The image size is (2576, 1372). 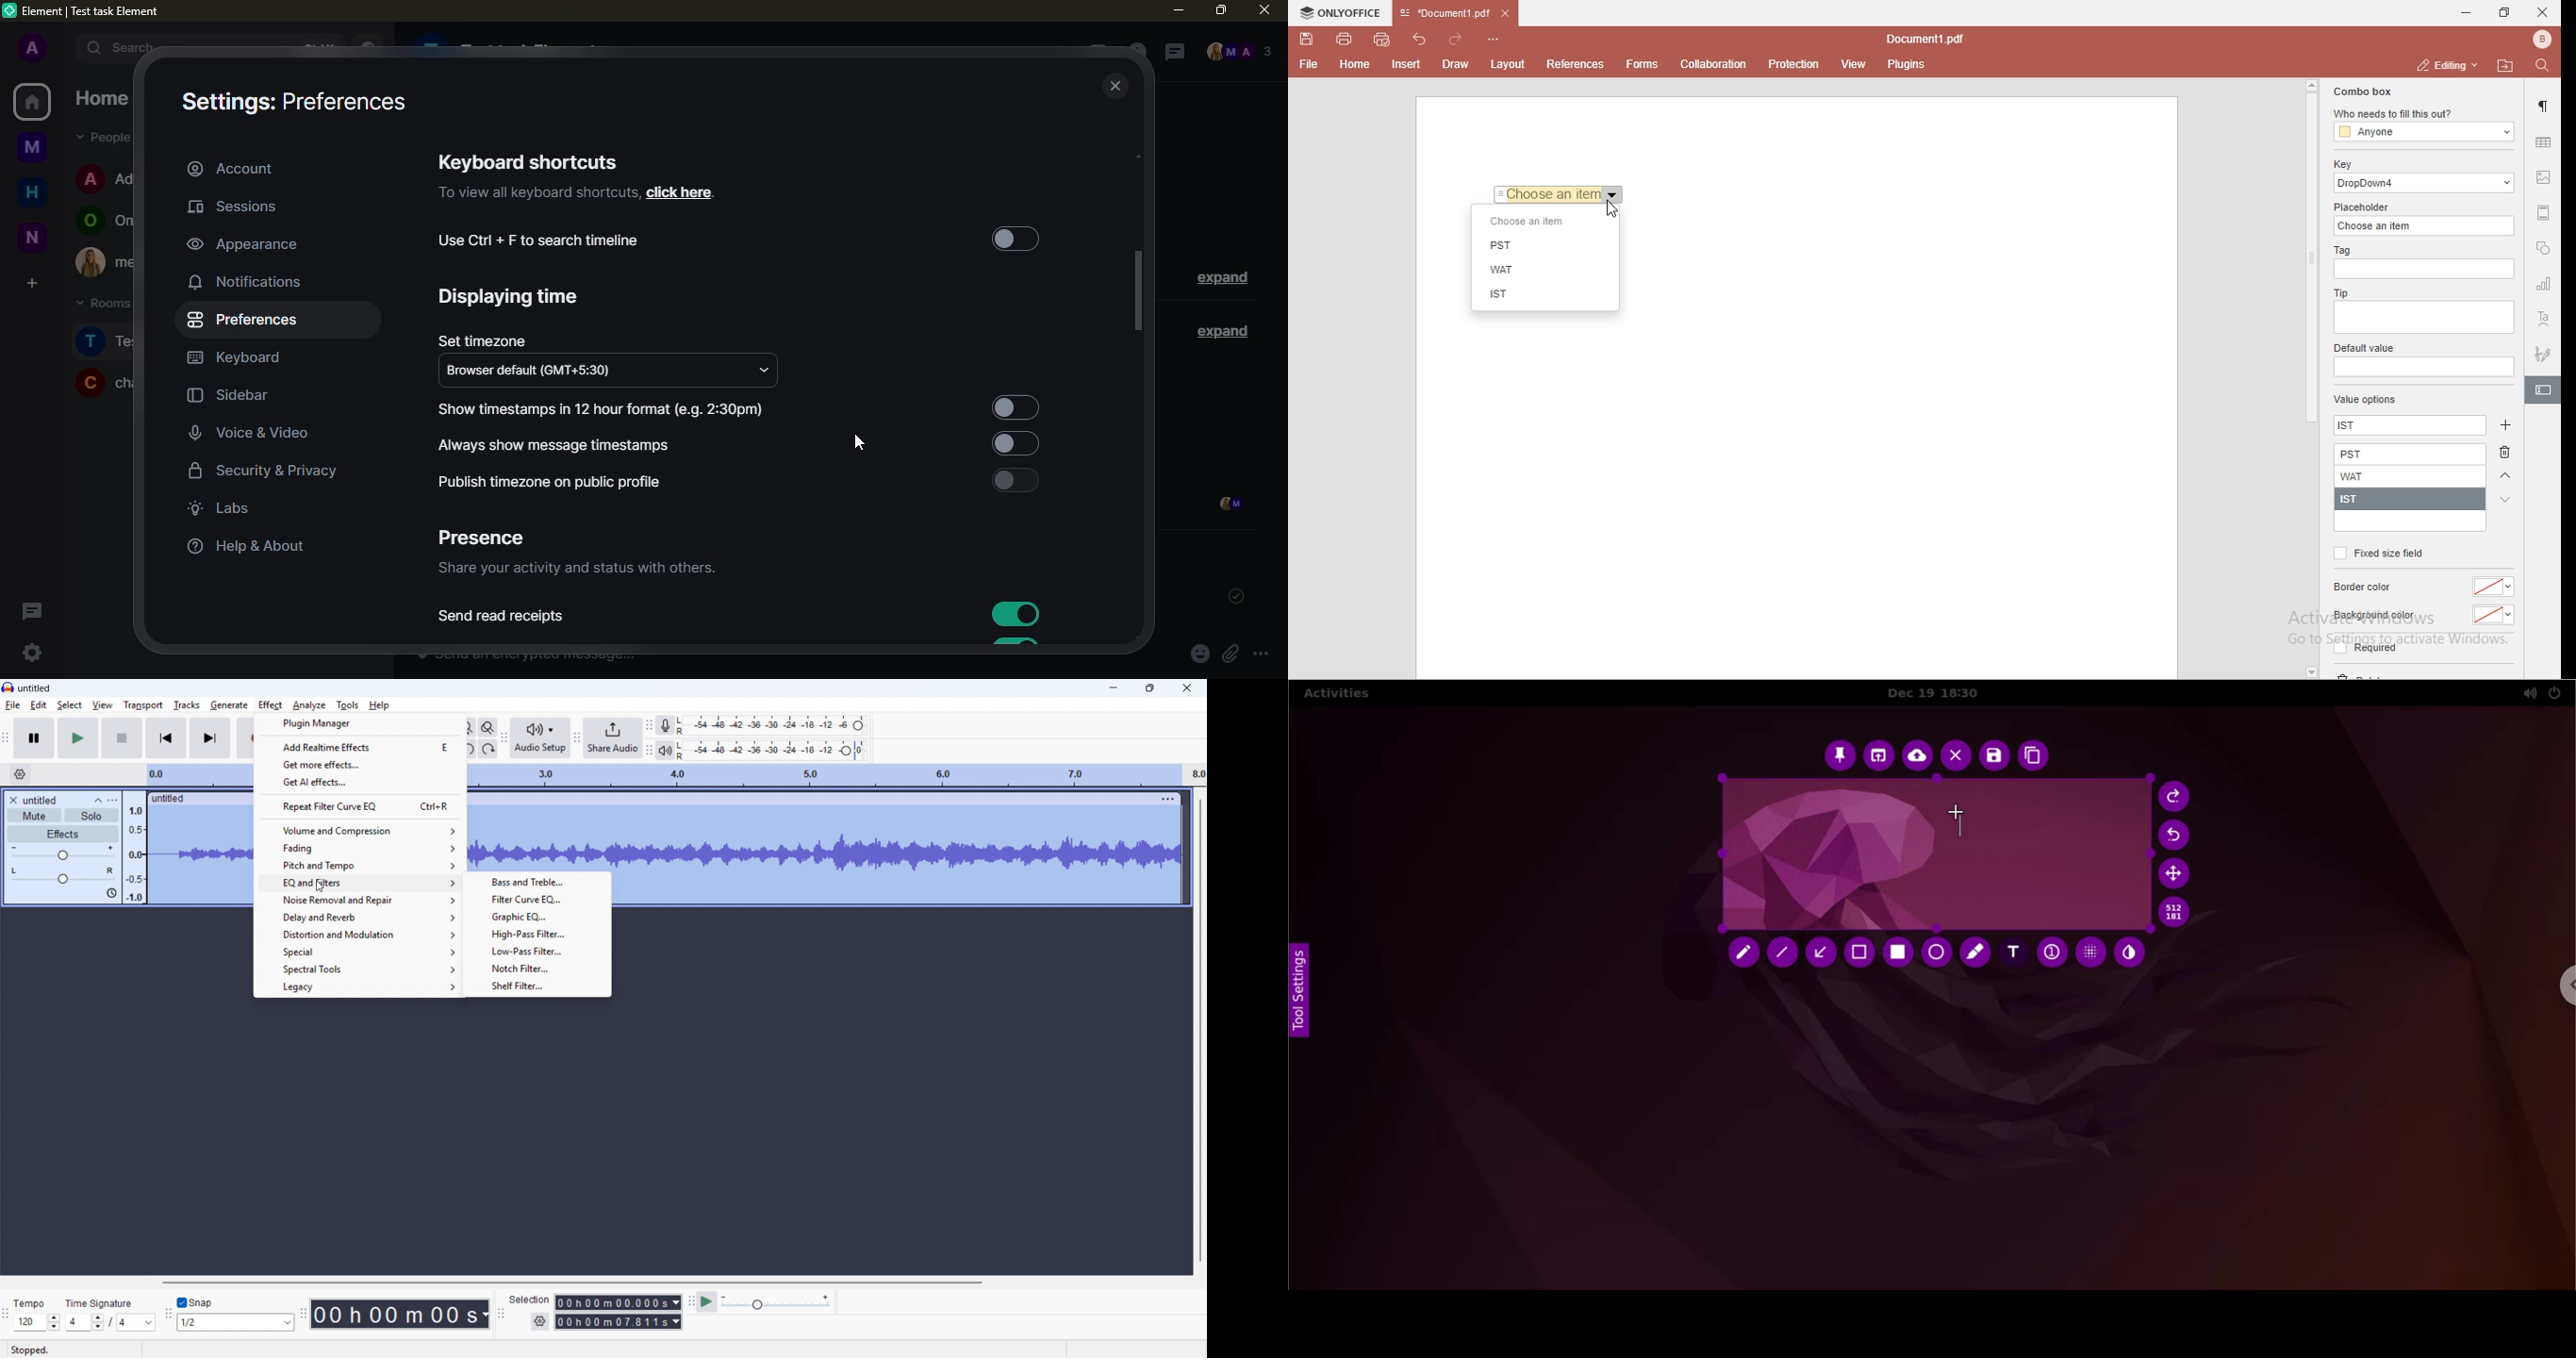 What do you see at coordinates (195, 1303) in the screenshot?
I see `Toggle snap ` at bounding box center [195, 1303].